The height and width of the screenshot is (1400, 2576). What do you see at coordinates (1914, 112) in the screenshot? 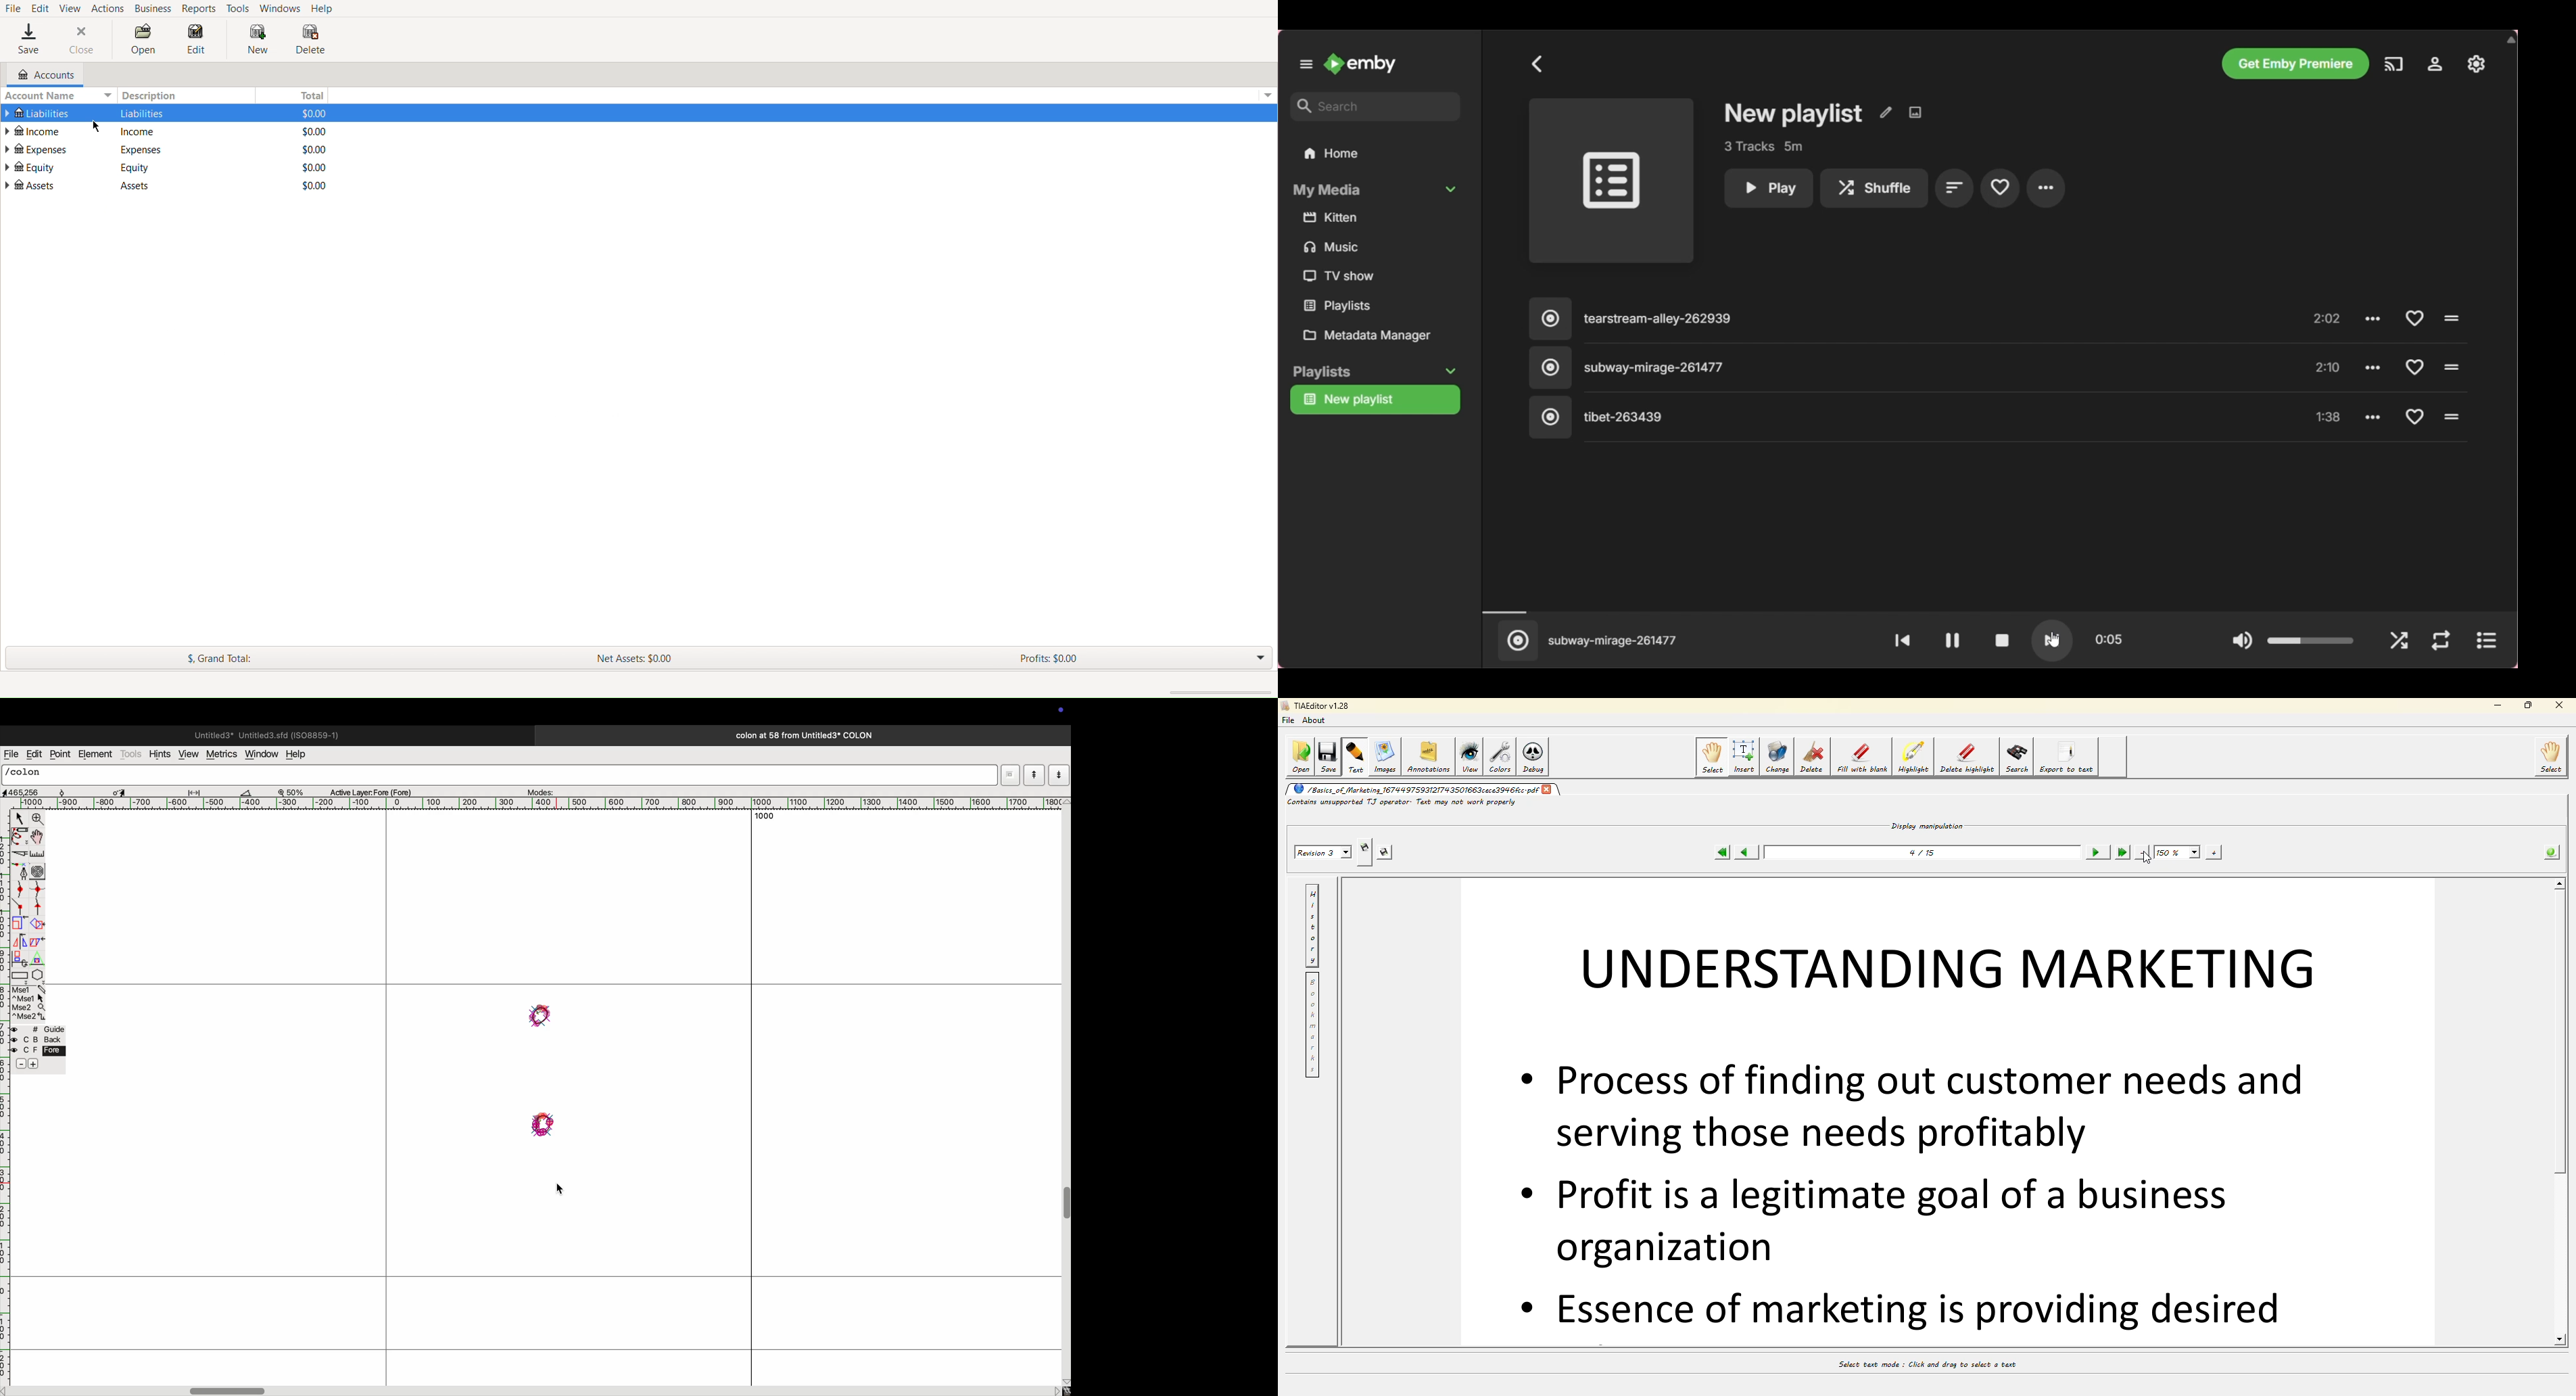
I see `Edit image` at bounding box center [1914, 112].